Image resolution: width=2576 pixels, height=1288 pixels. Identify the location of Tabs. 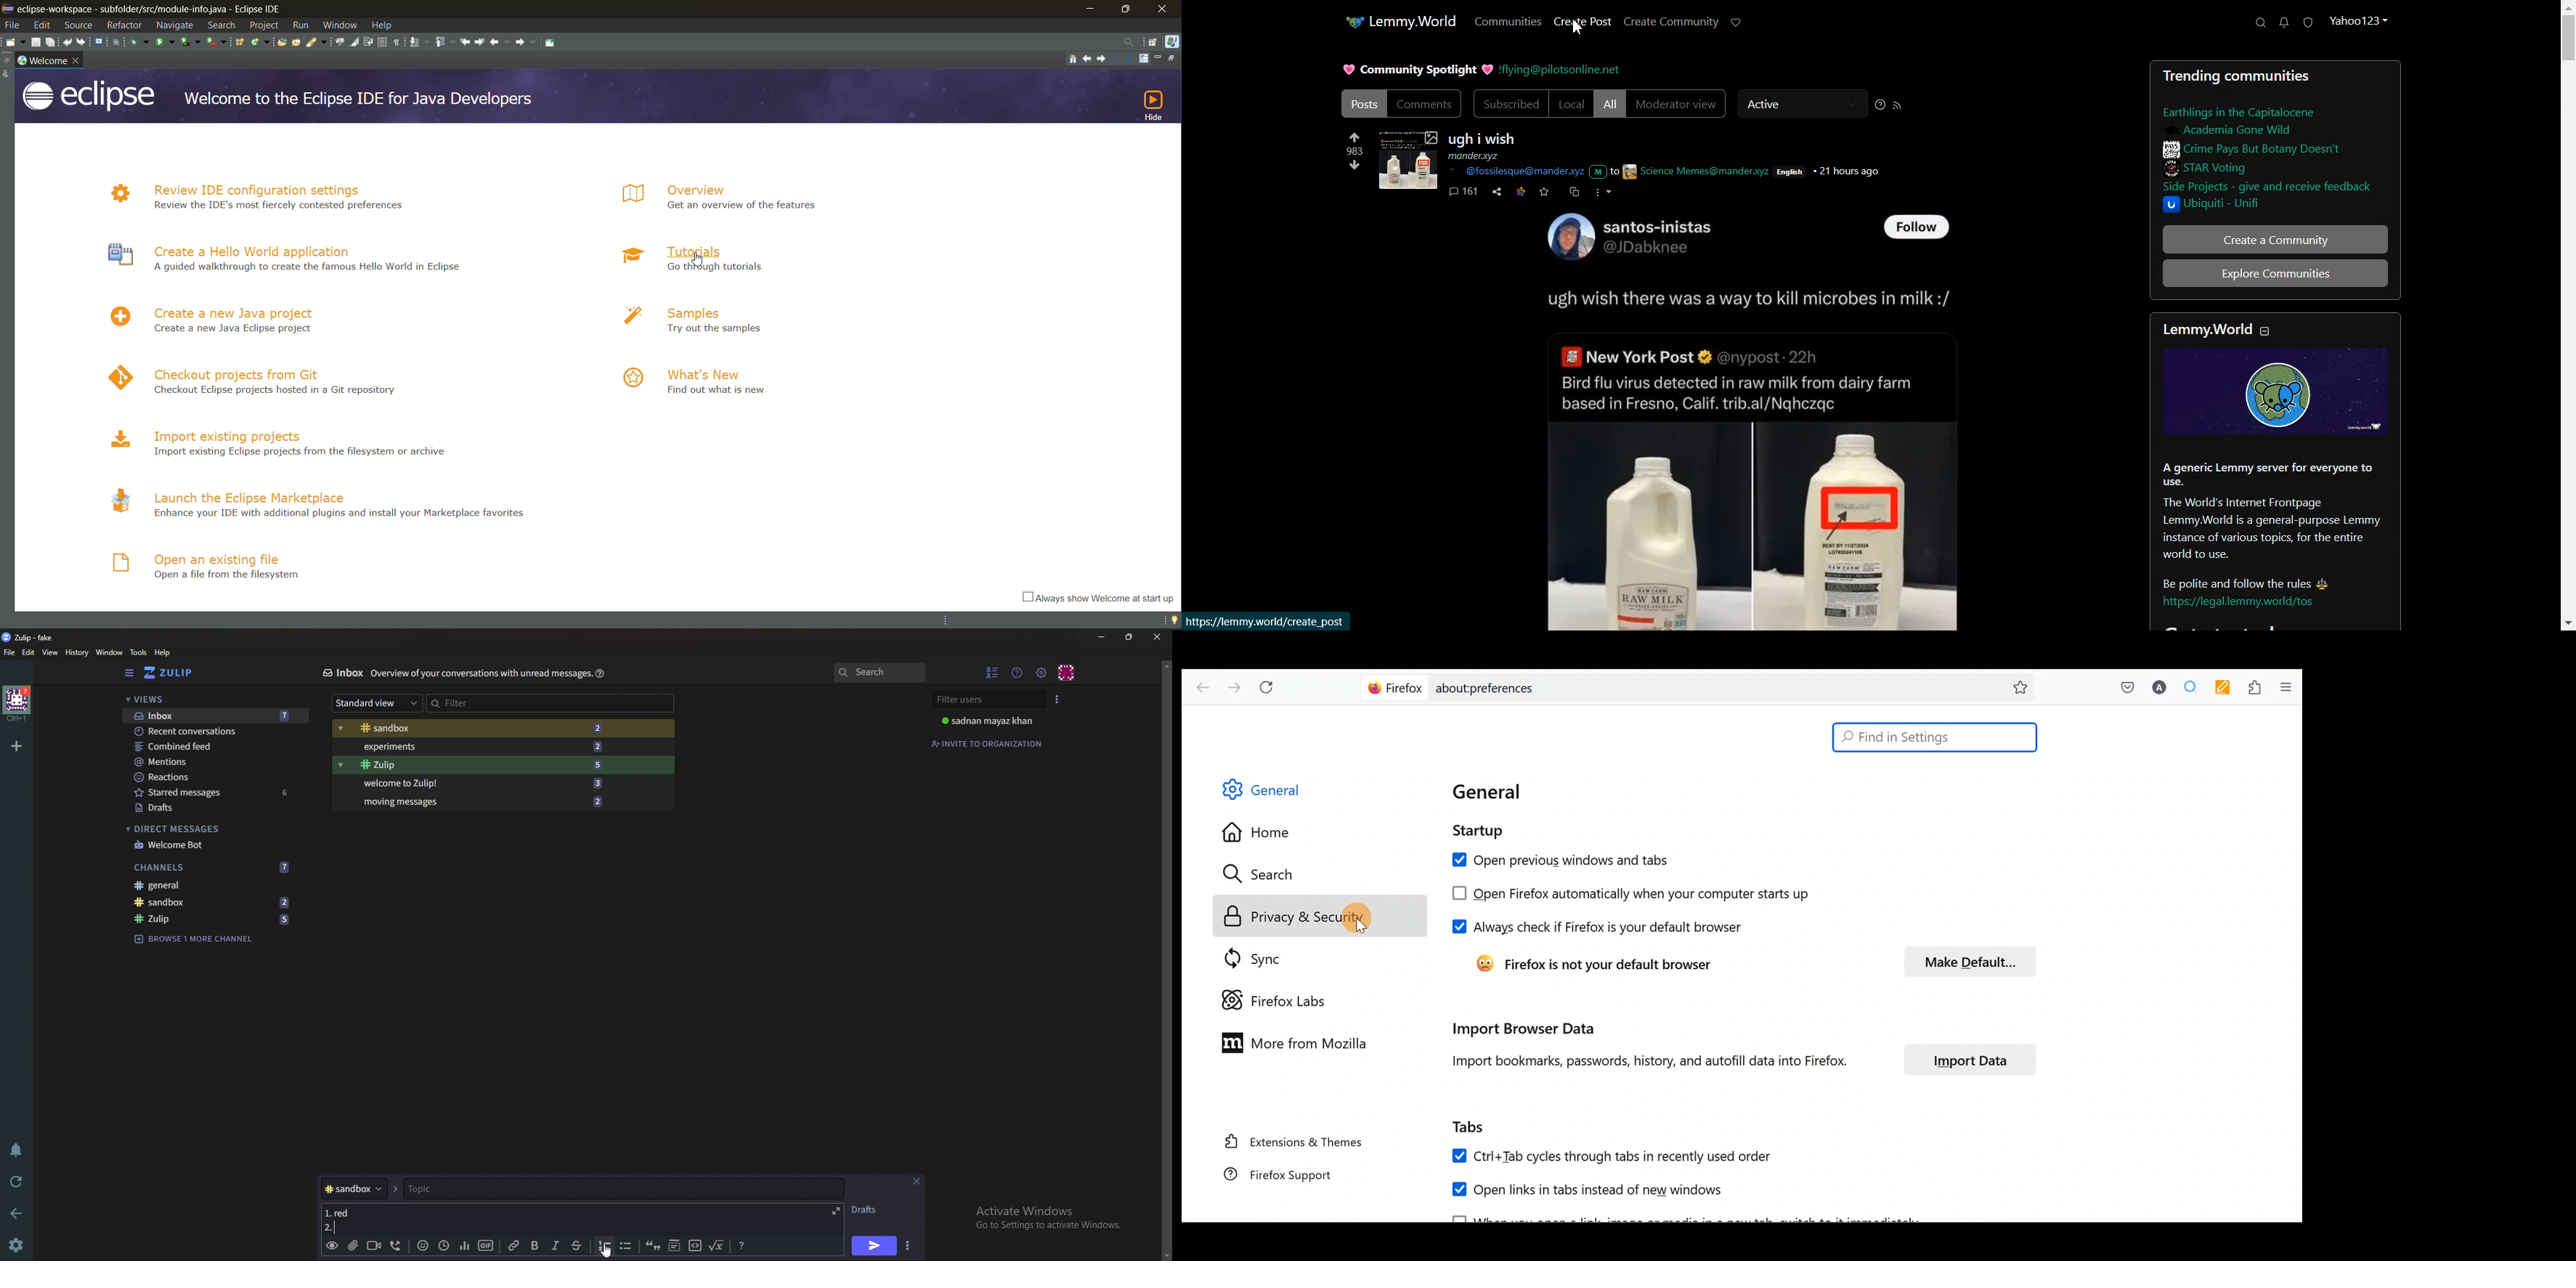
(1475, 1127).